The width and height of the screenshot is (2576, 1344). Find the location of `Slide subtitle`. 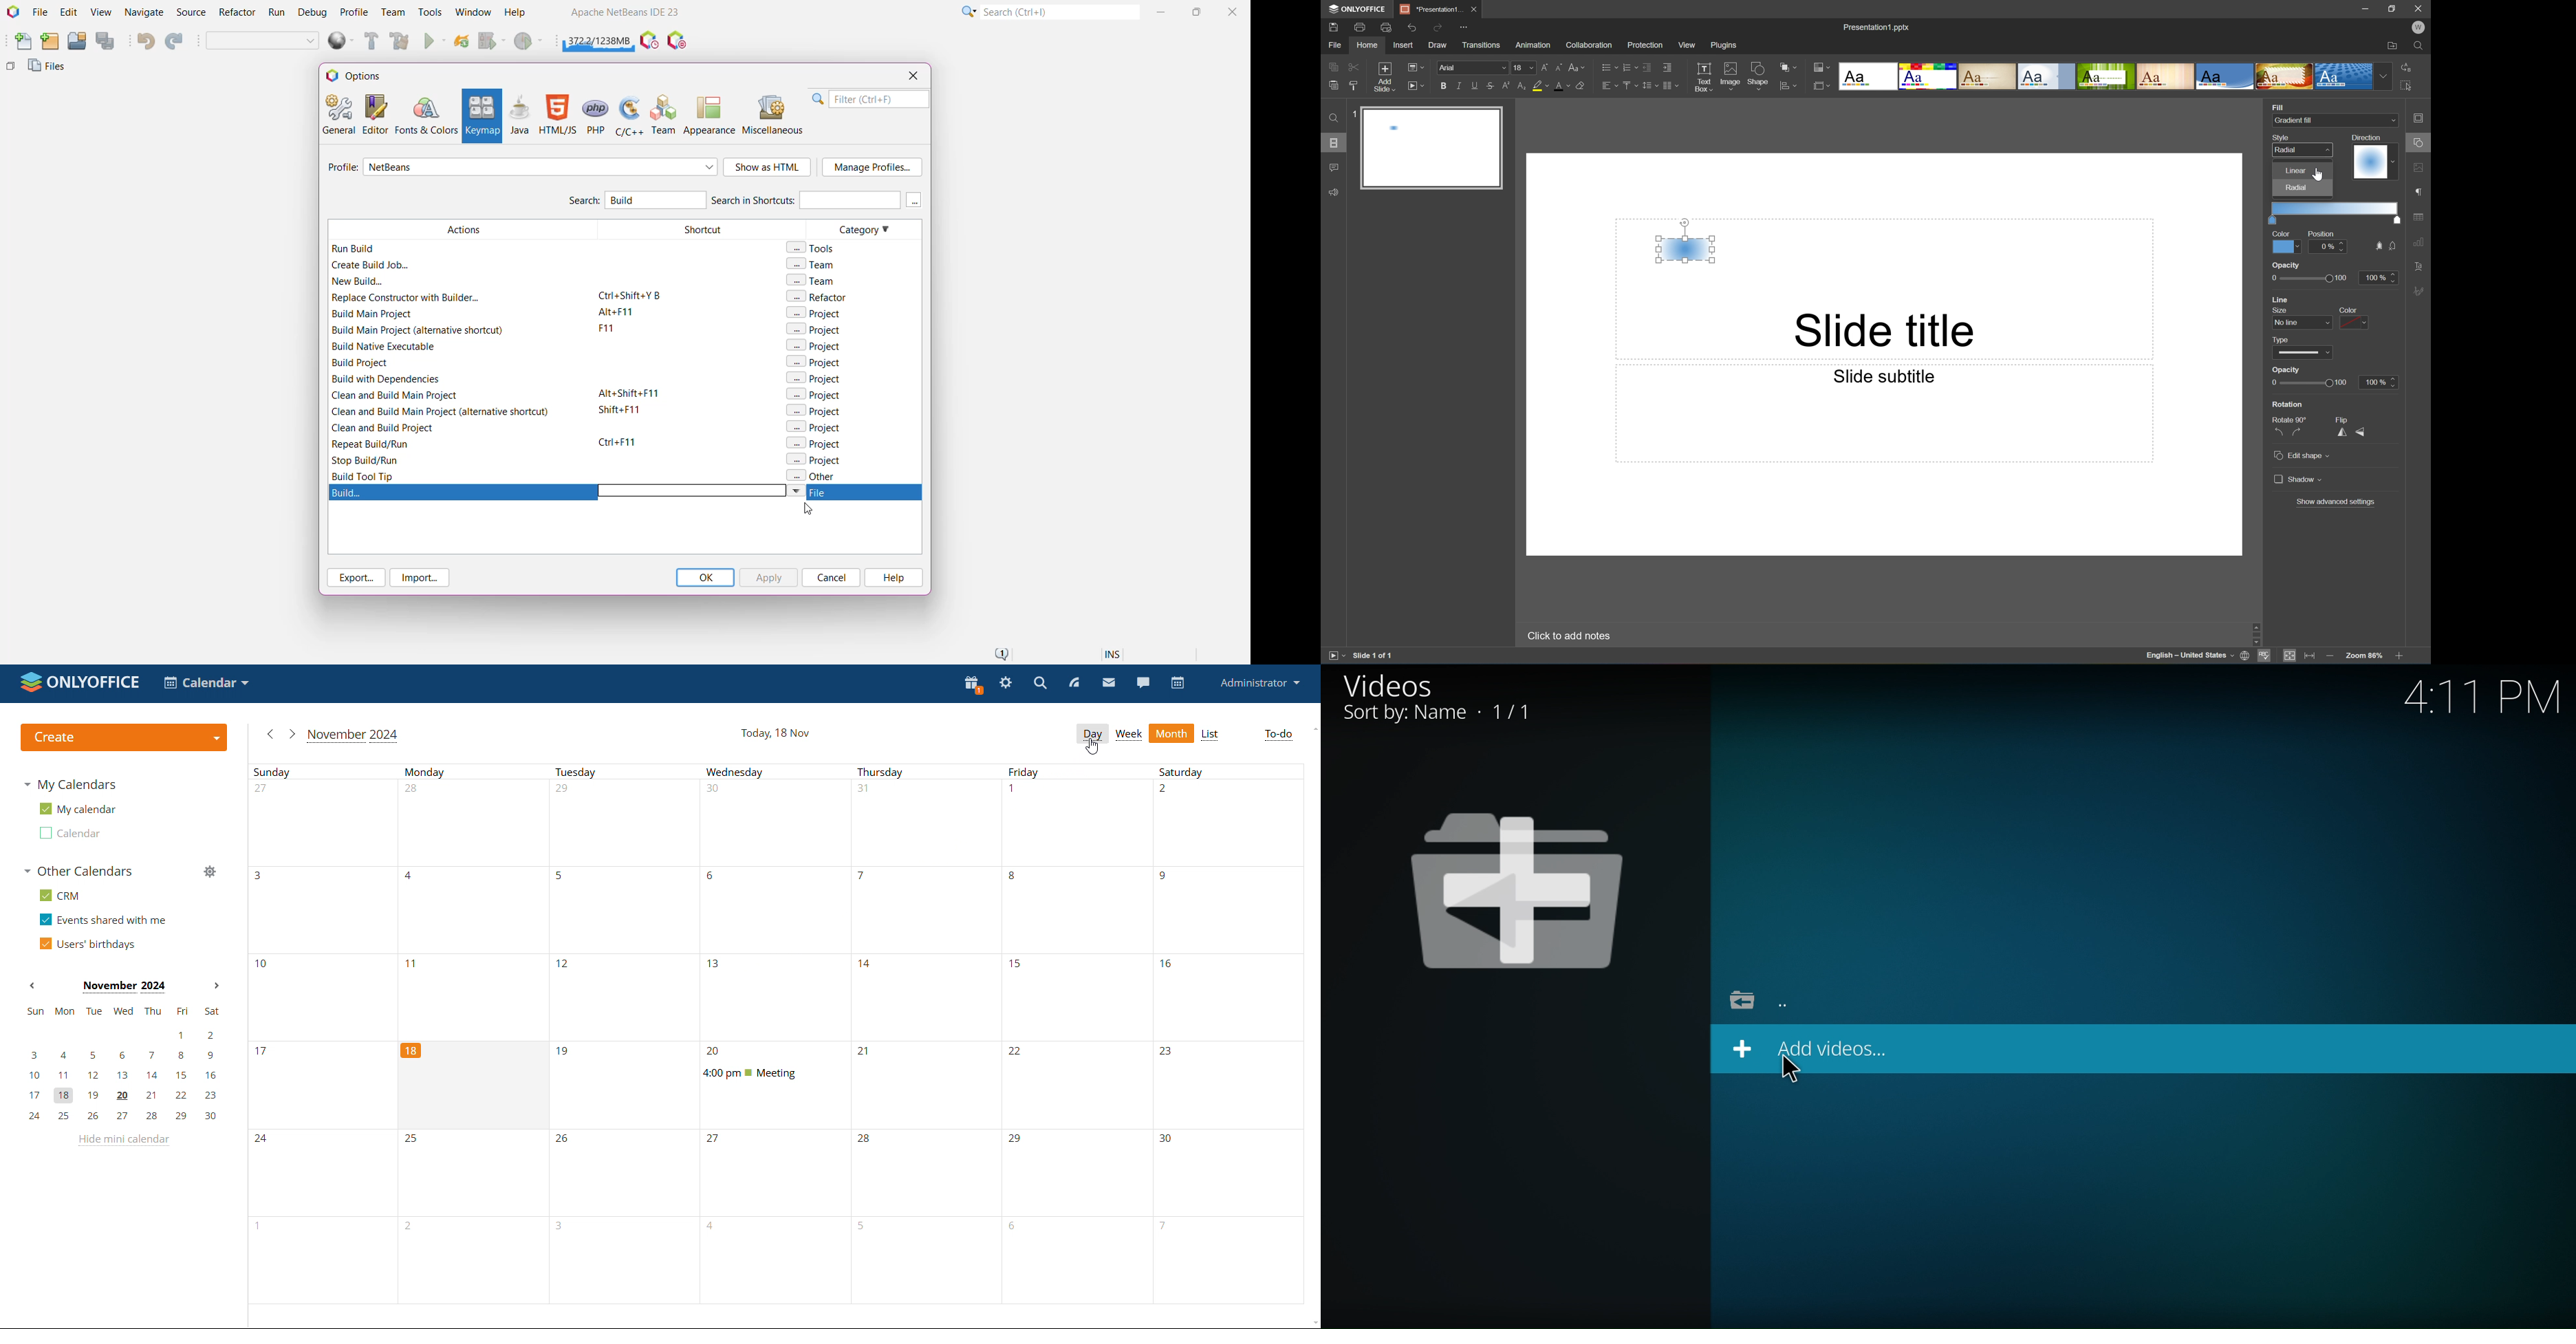

Slide subtitle is located at coordinates (1881, 376).